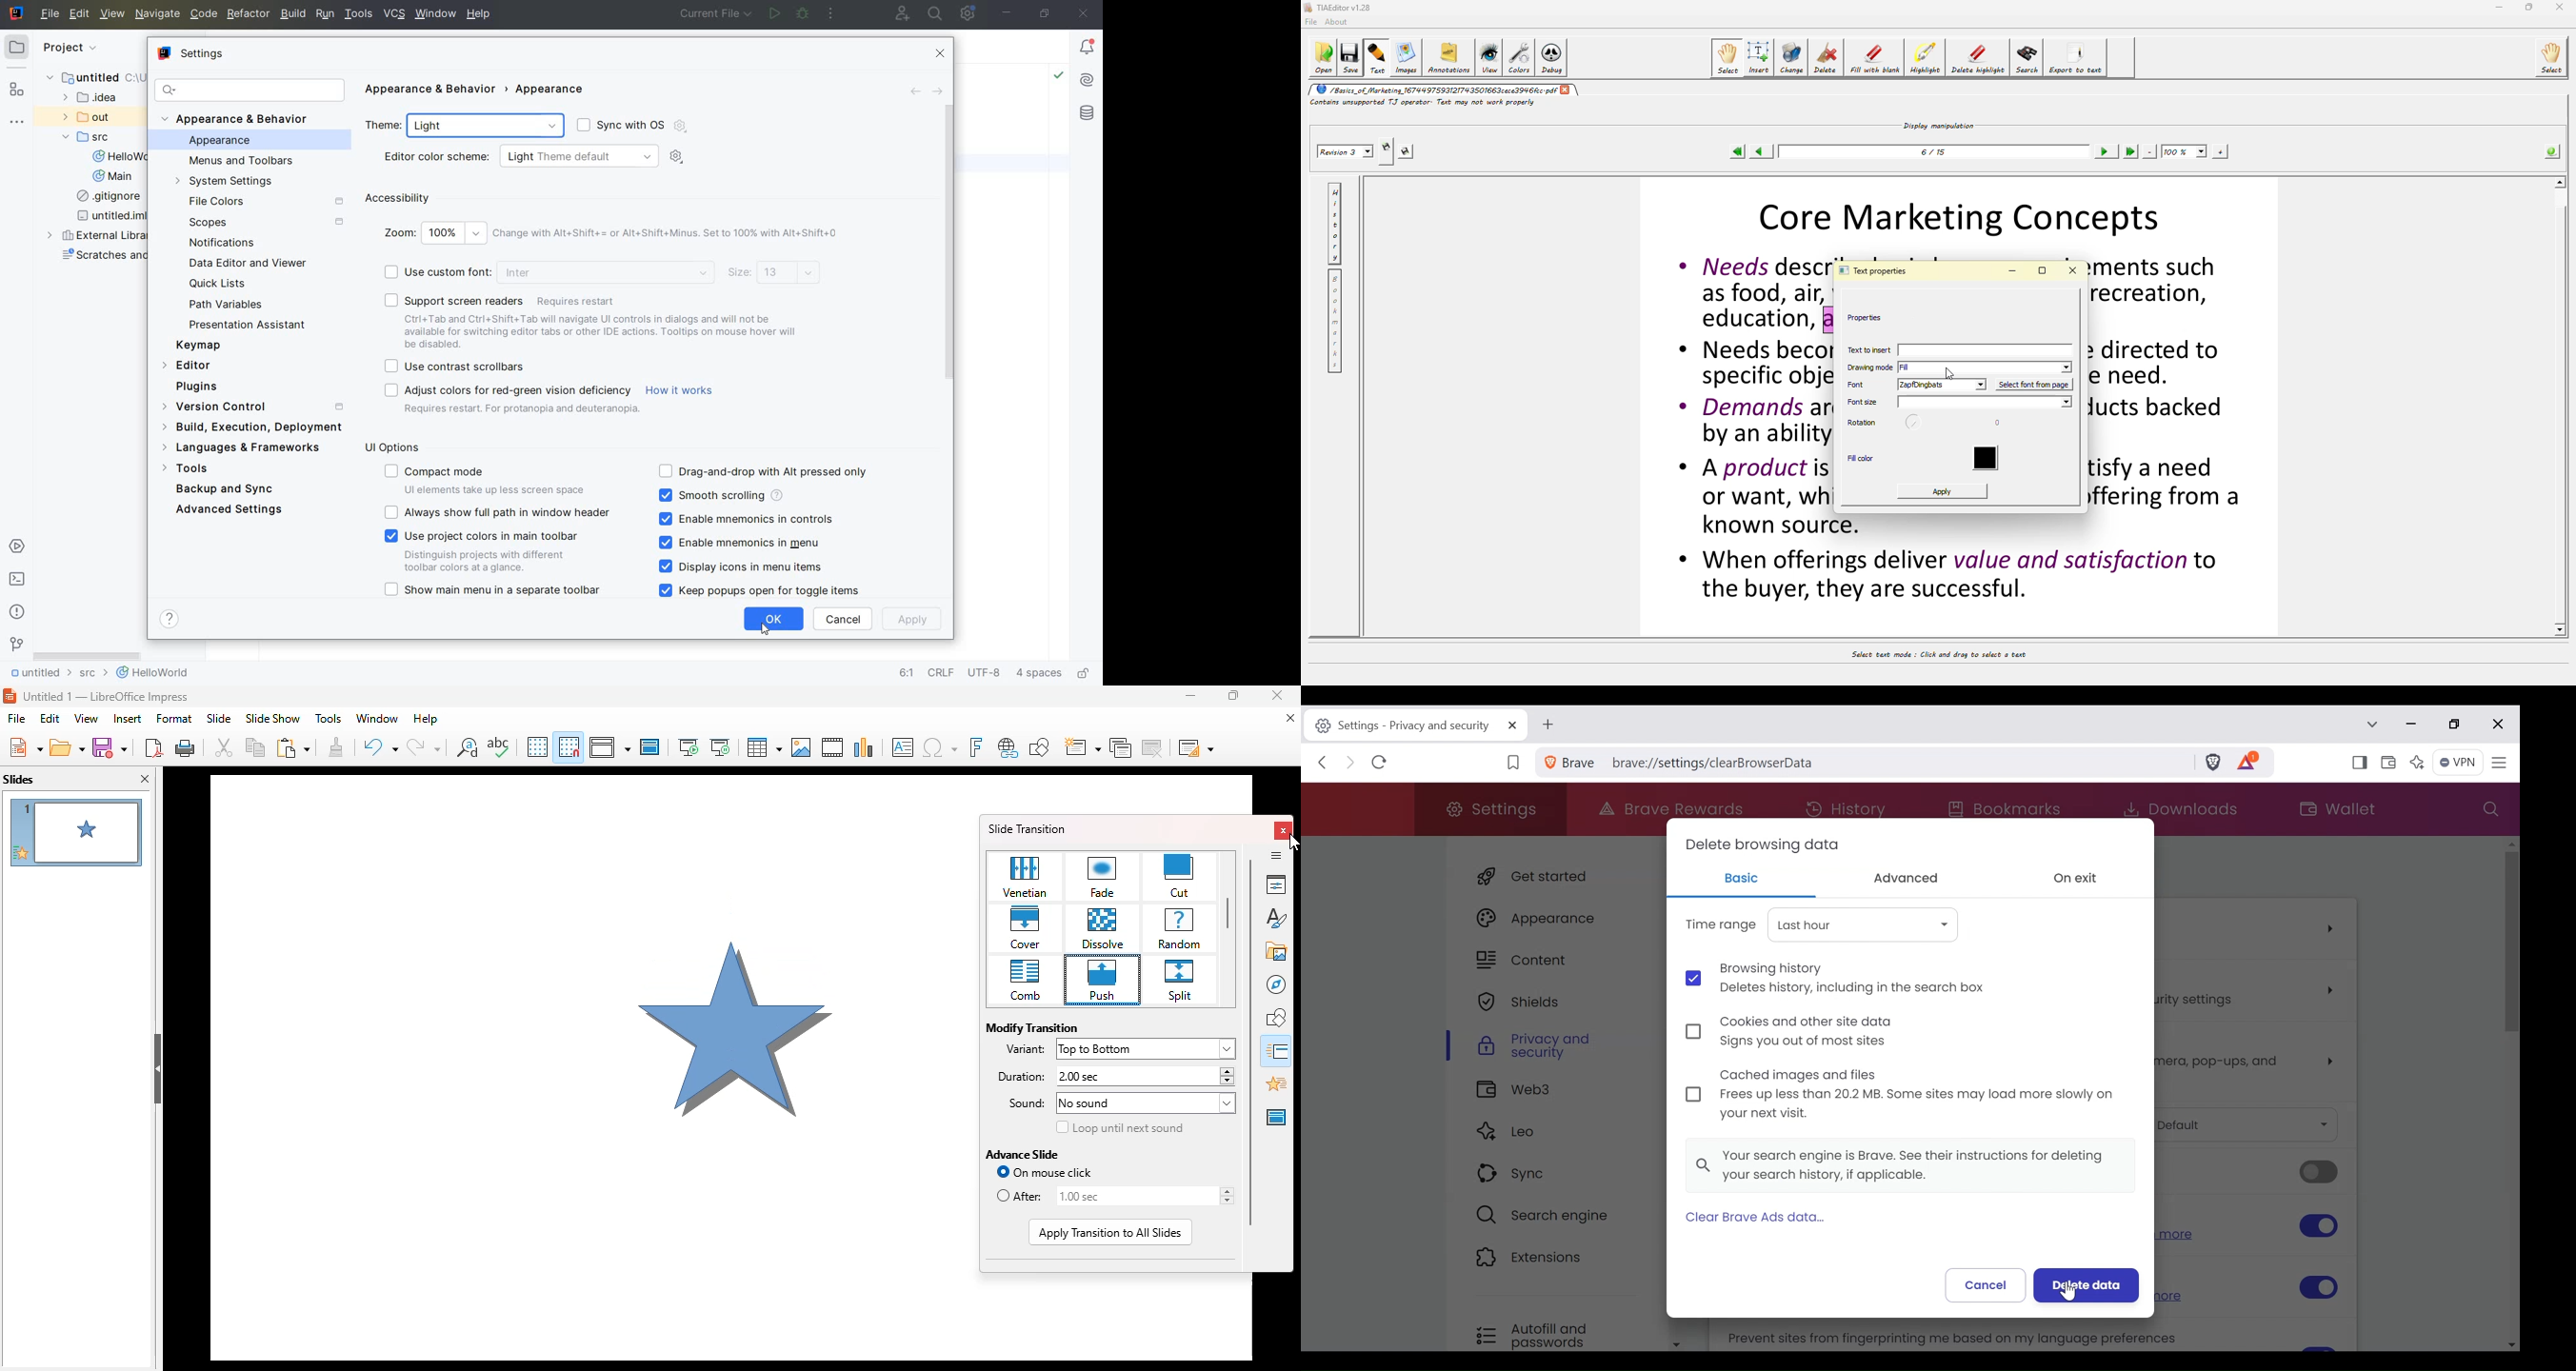 Image resolution: width=2576 pixels, height=1372 pixels. Describe the element at coordinates (111, 198) in the screenshot. I see `.GITIGNORE` at that location.